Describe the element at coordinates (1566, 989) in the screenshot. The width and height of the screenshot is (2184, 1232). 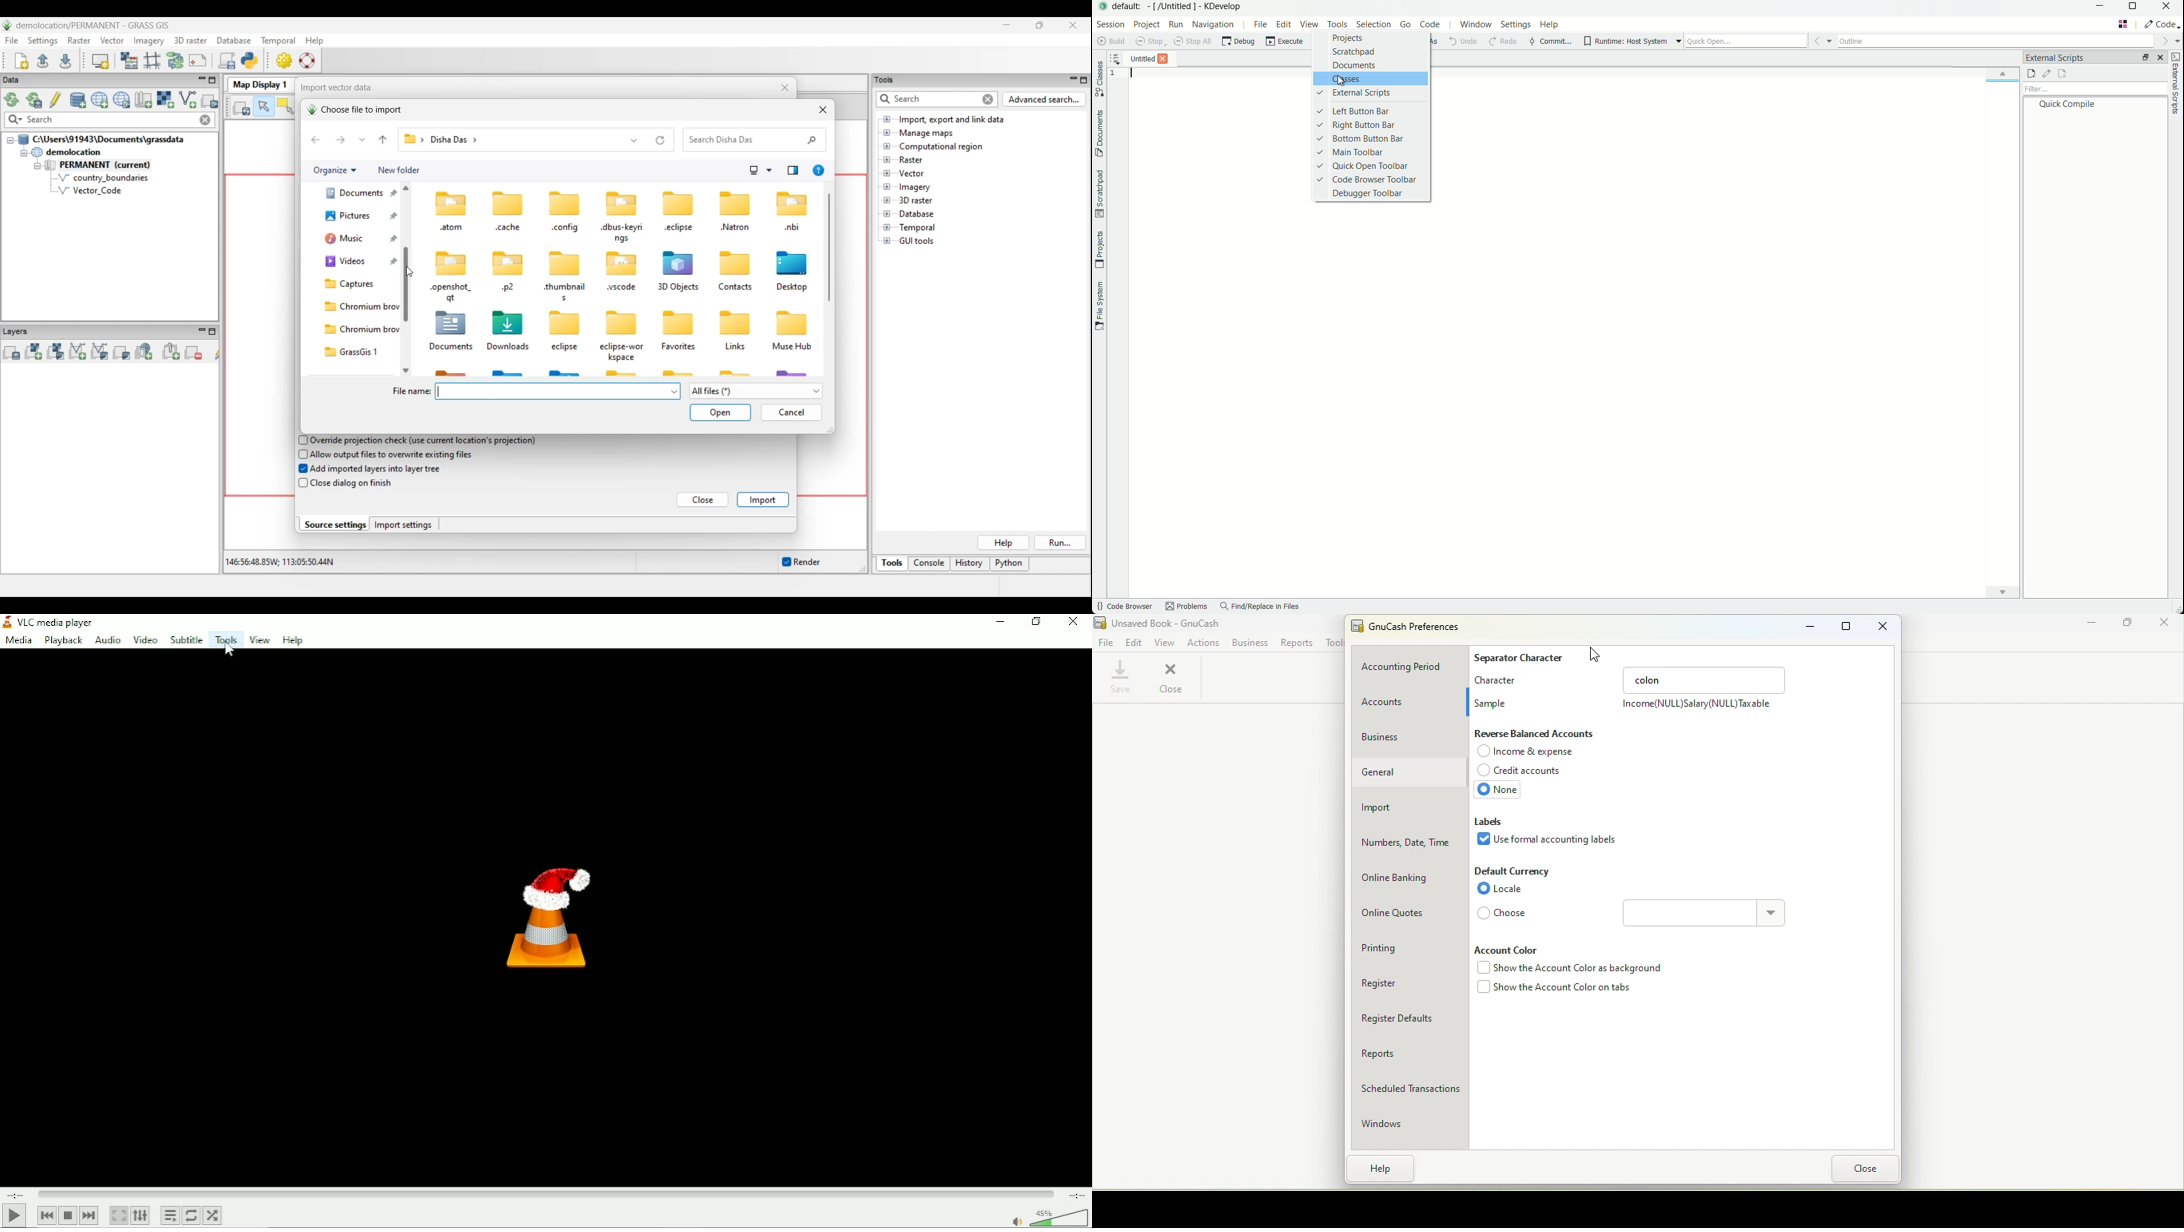
I see `Show the account color on tabs` at that location.